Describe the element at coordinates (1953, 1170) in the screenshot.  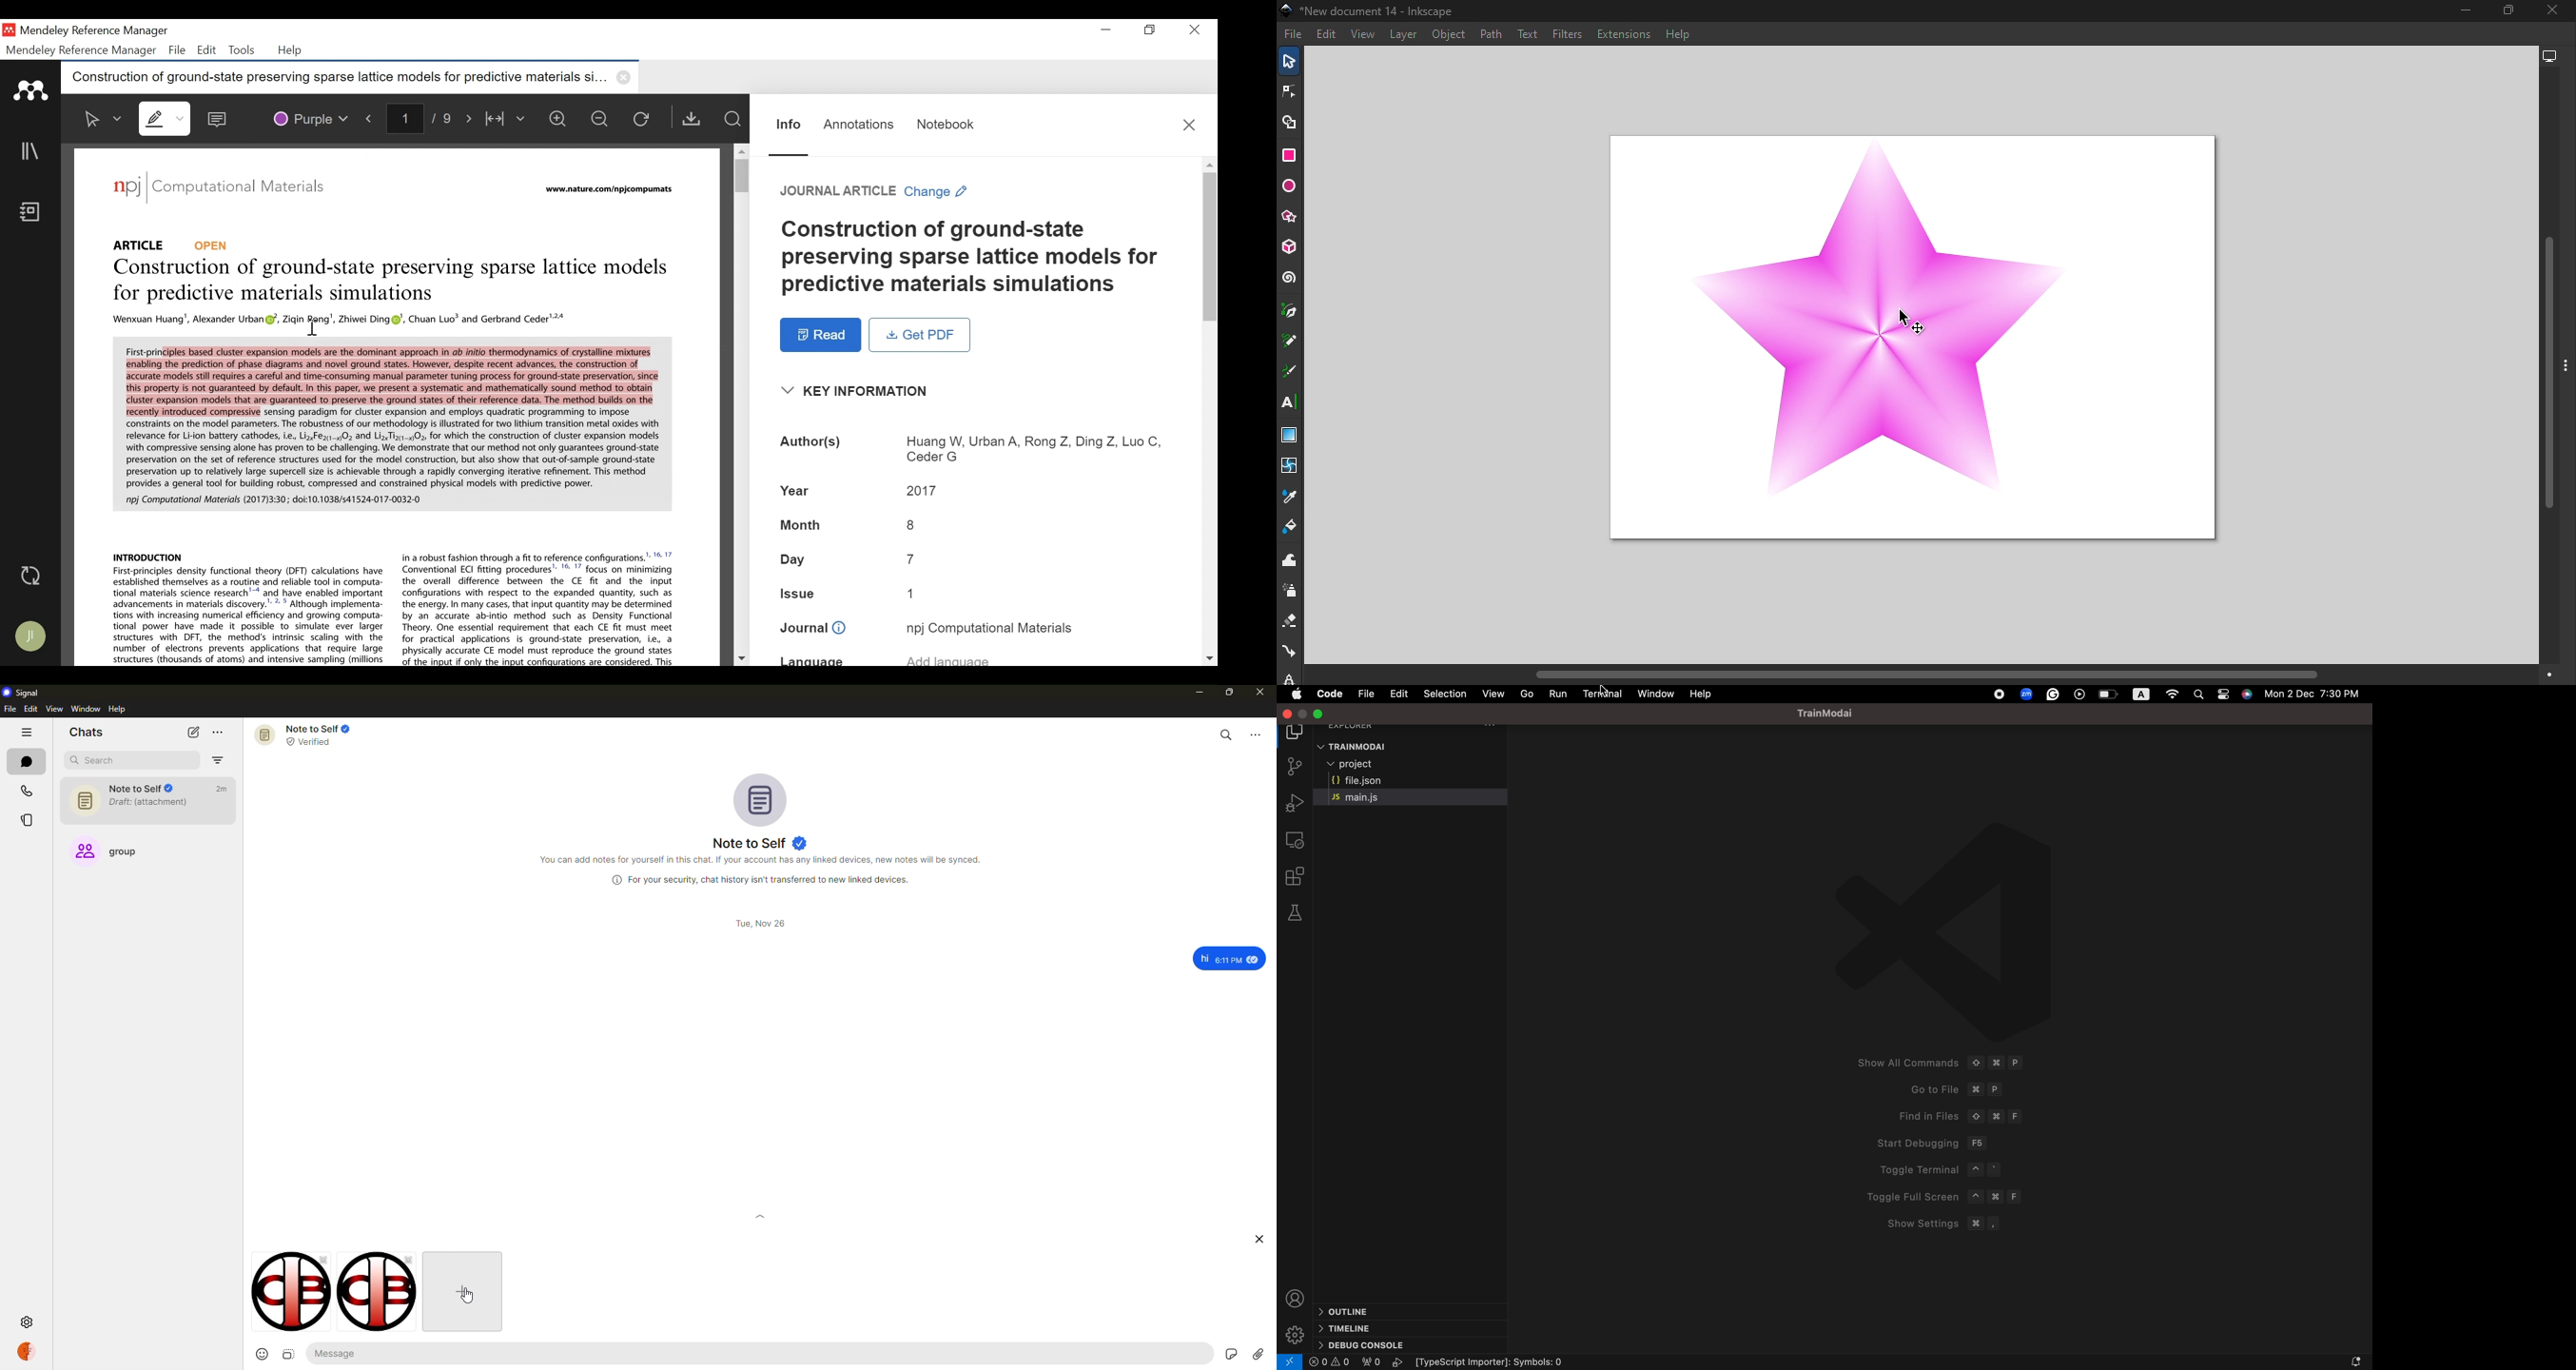
I see `Toggle Terminal` at that location.